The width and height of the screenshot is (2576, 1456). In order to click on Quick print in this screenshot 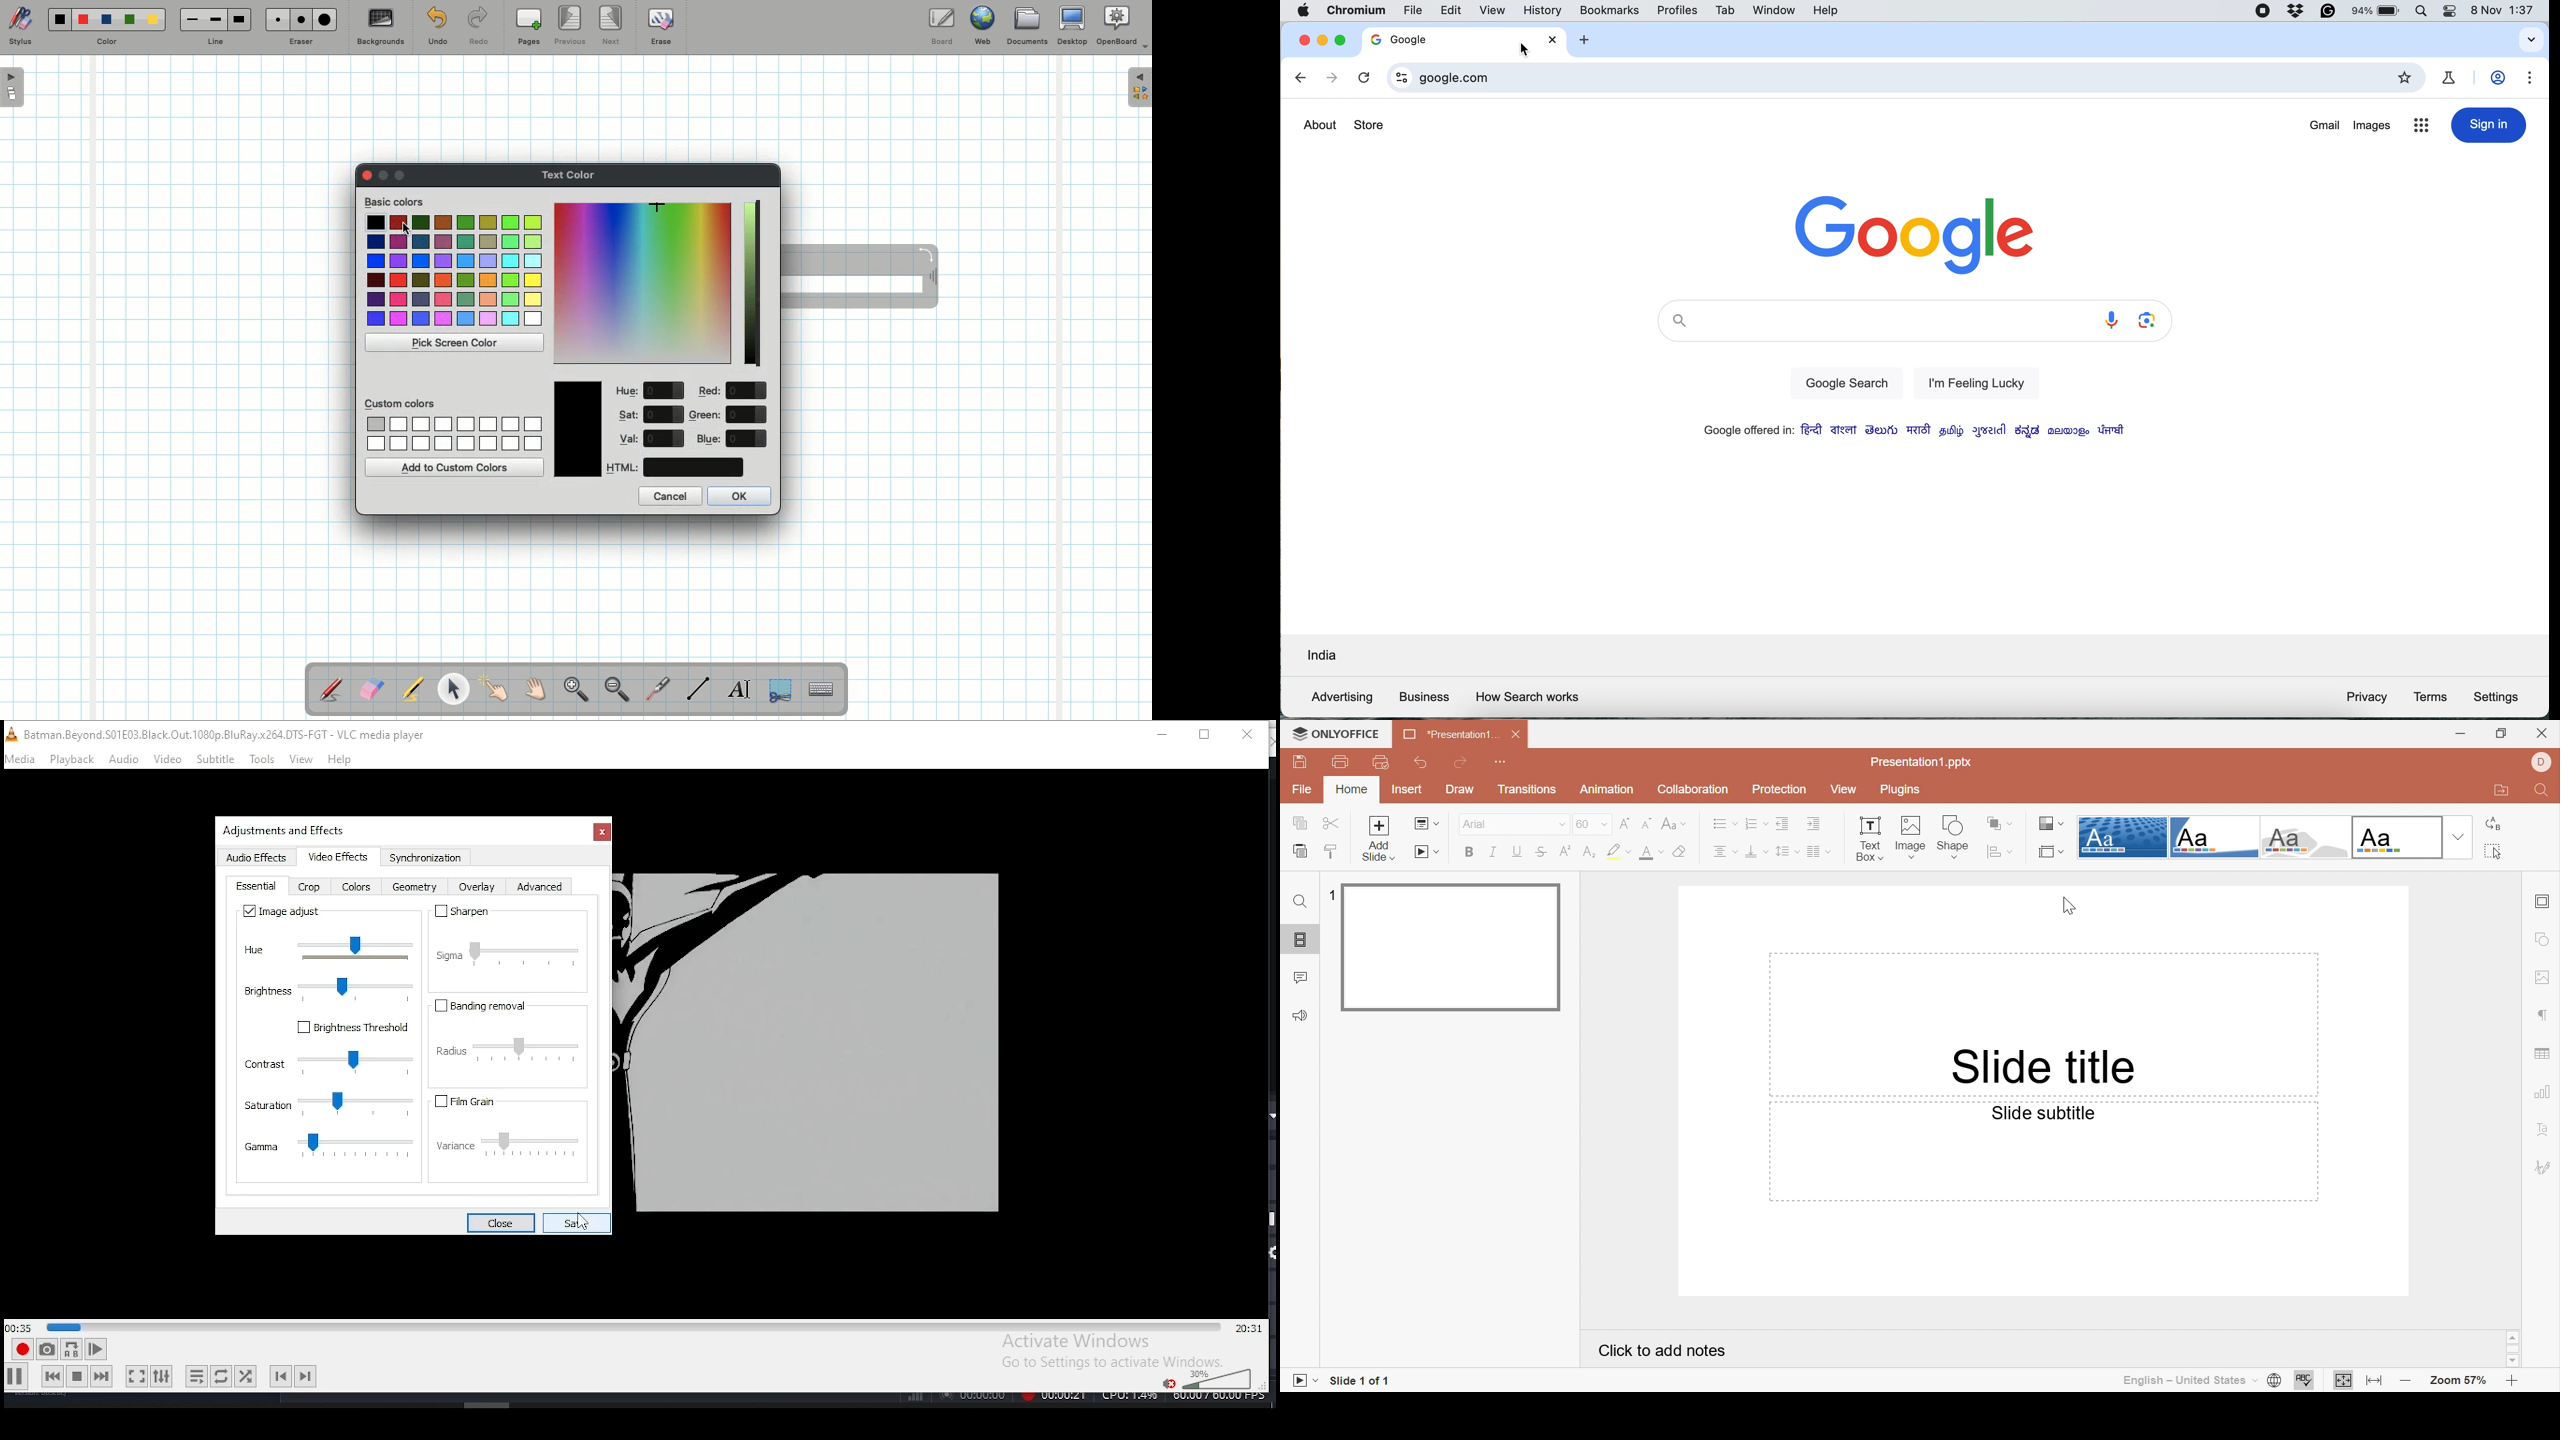, I will do `click(1381, 761)`.